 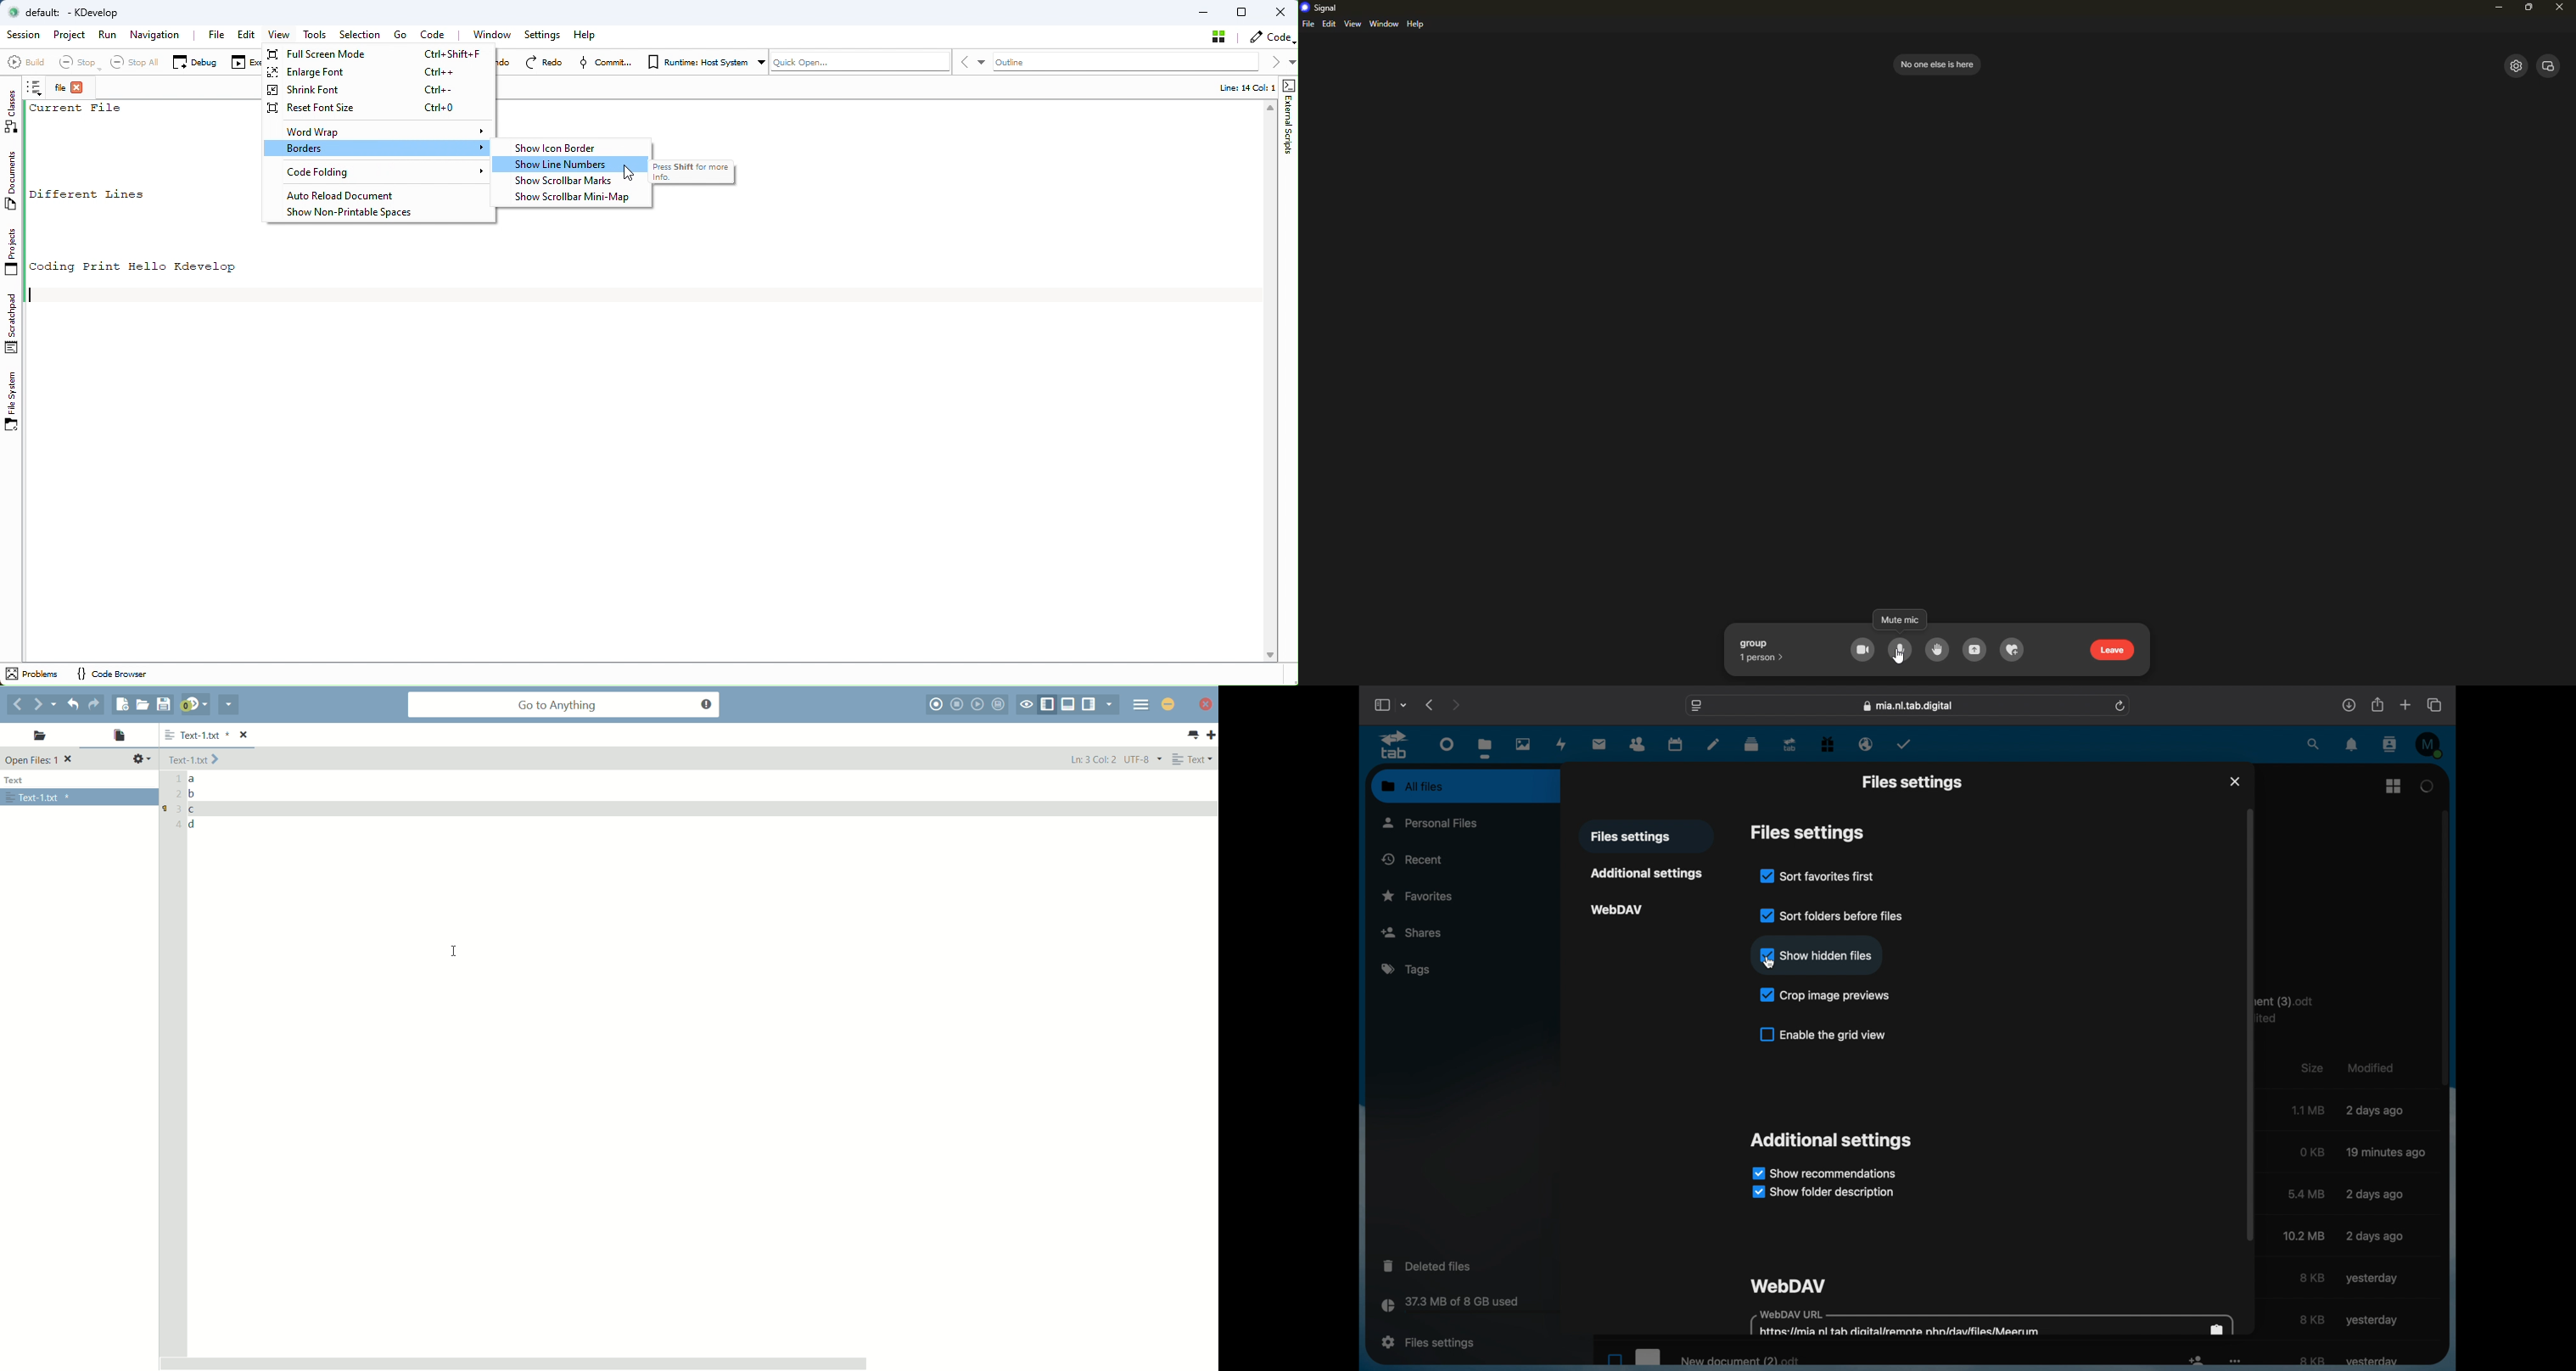 What do you see at coordinates (1697, 706) in the screenshot?
I see `web address` at bounding box center [1697, 706].